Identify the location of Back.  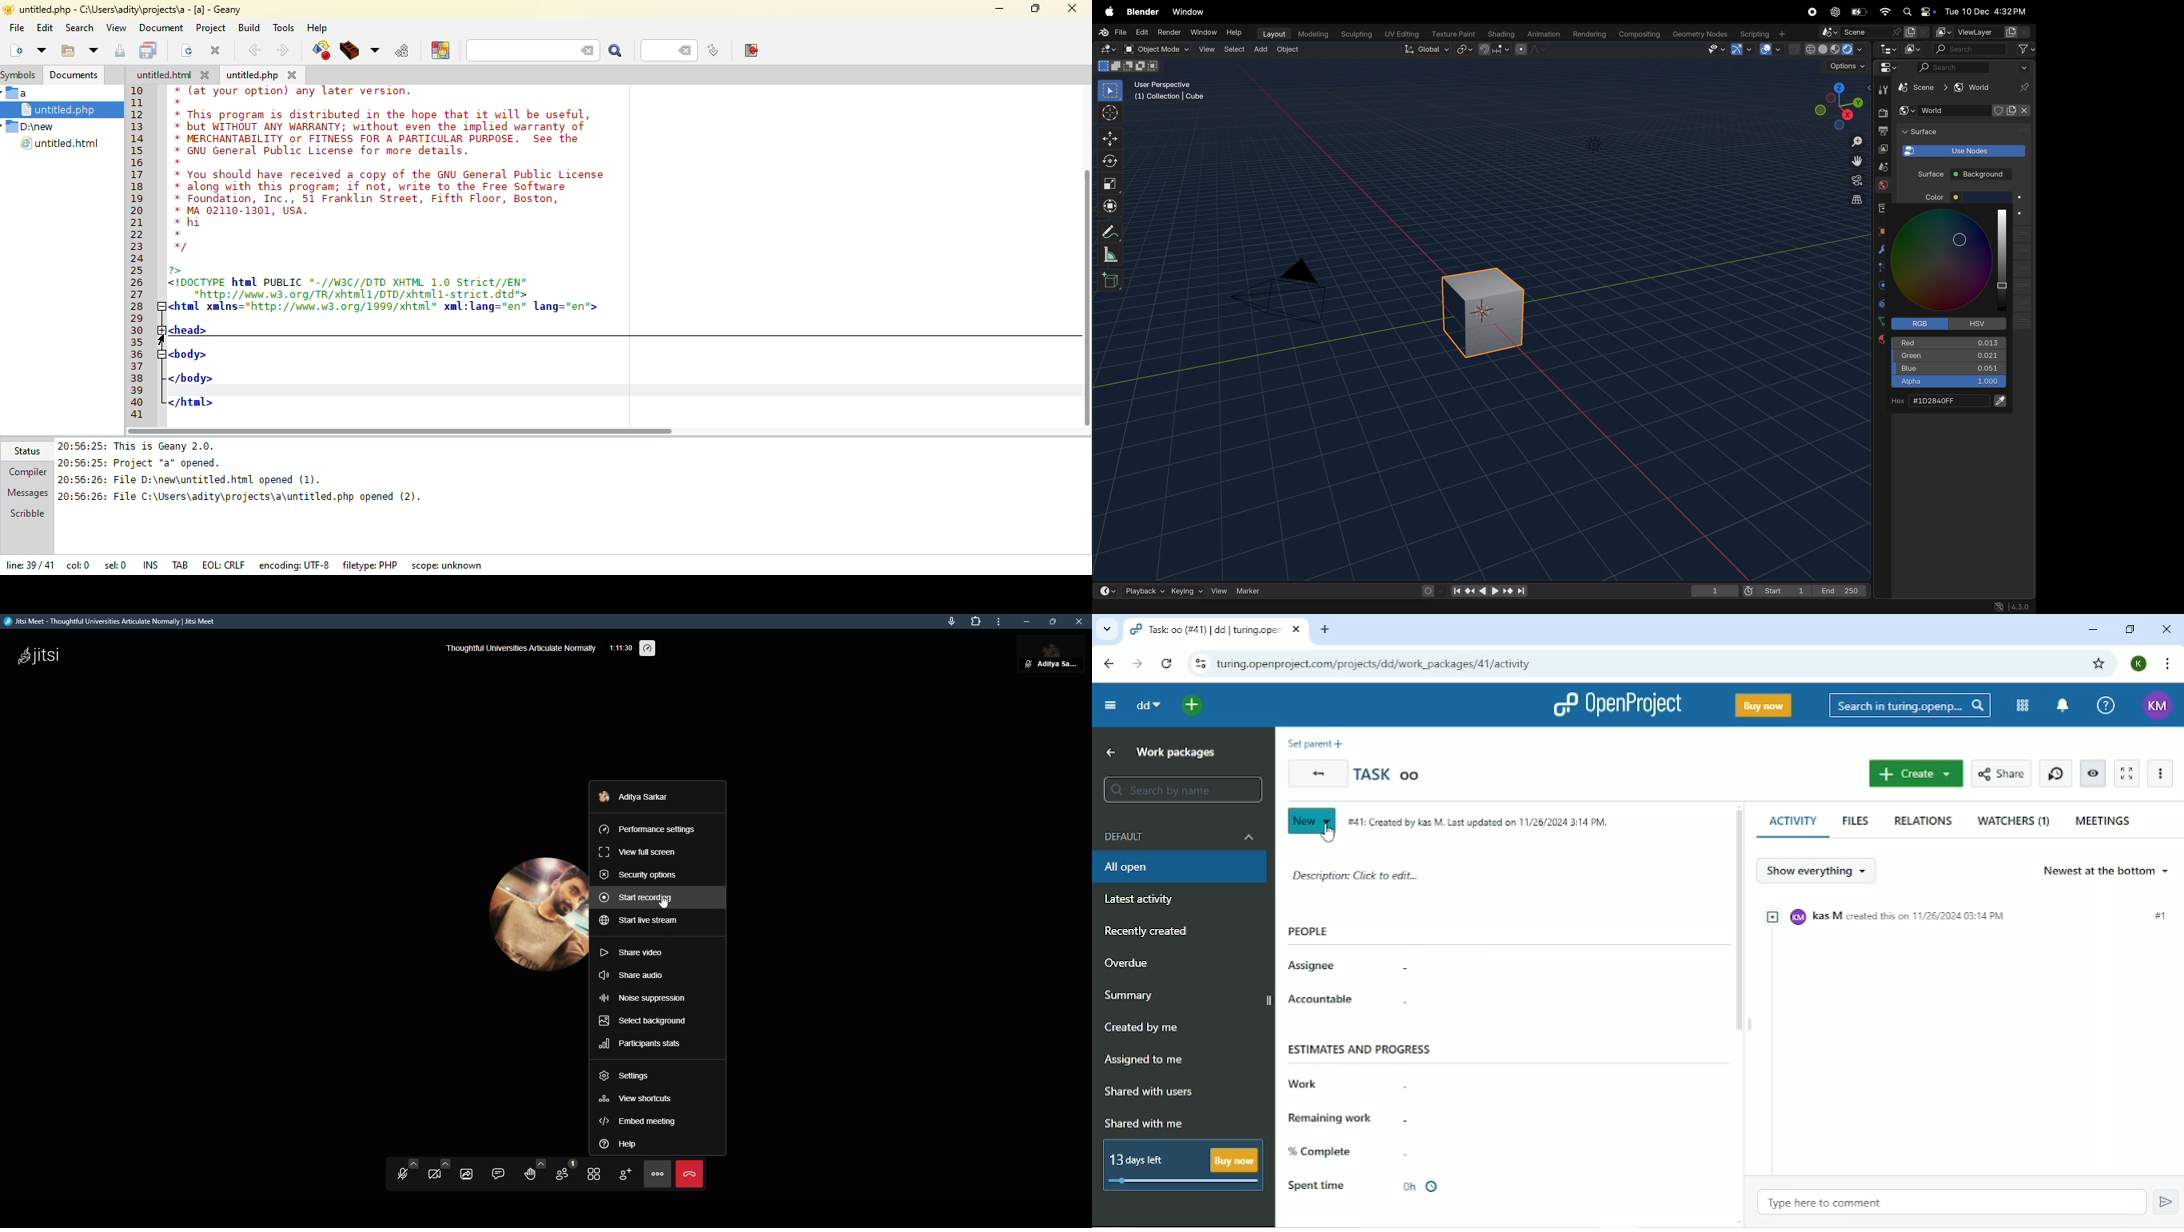
(1109, 664).